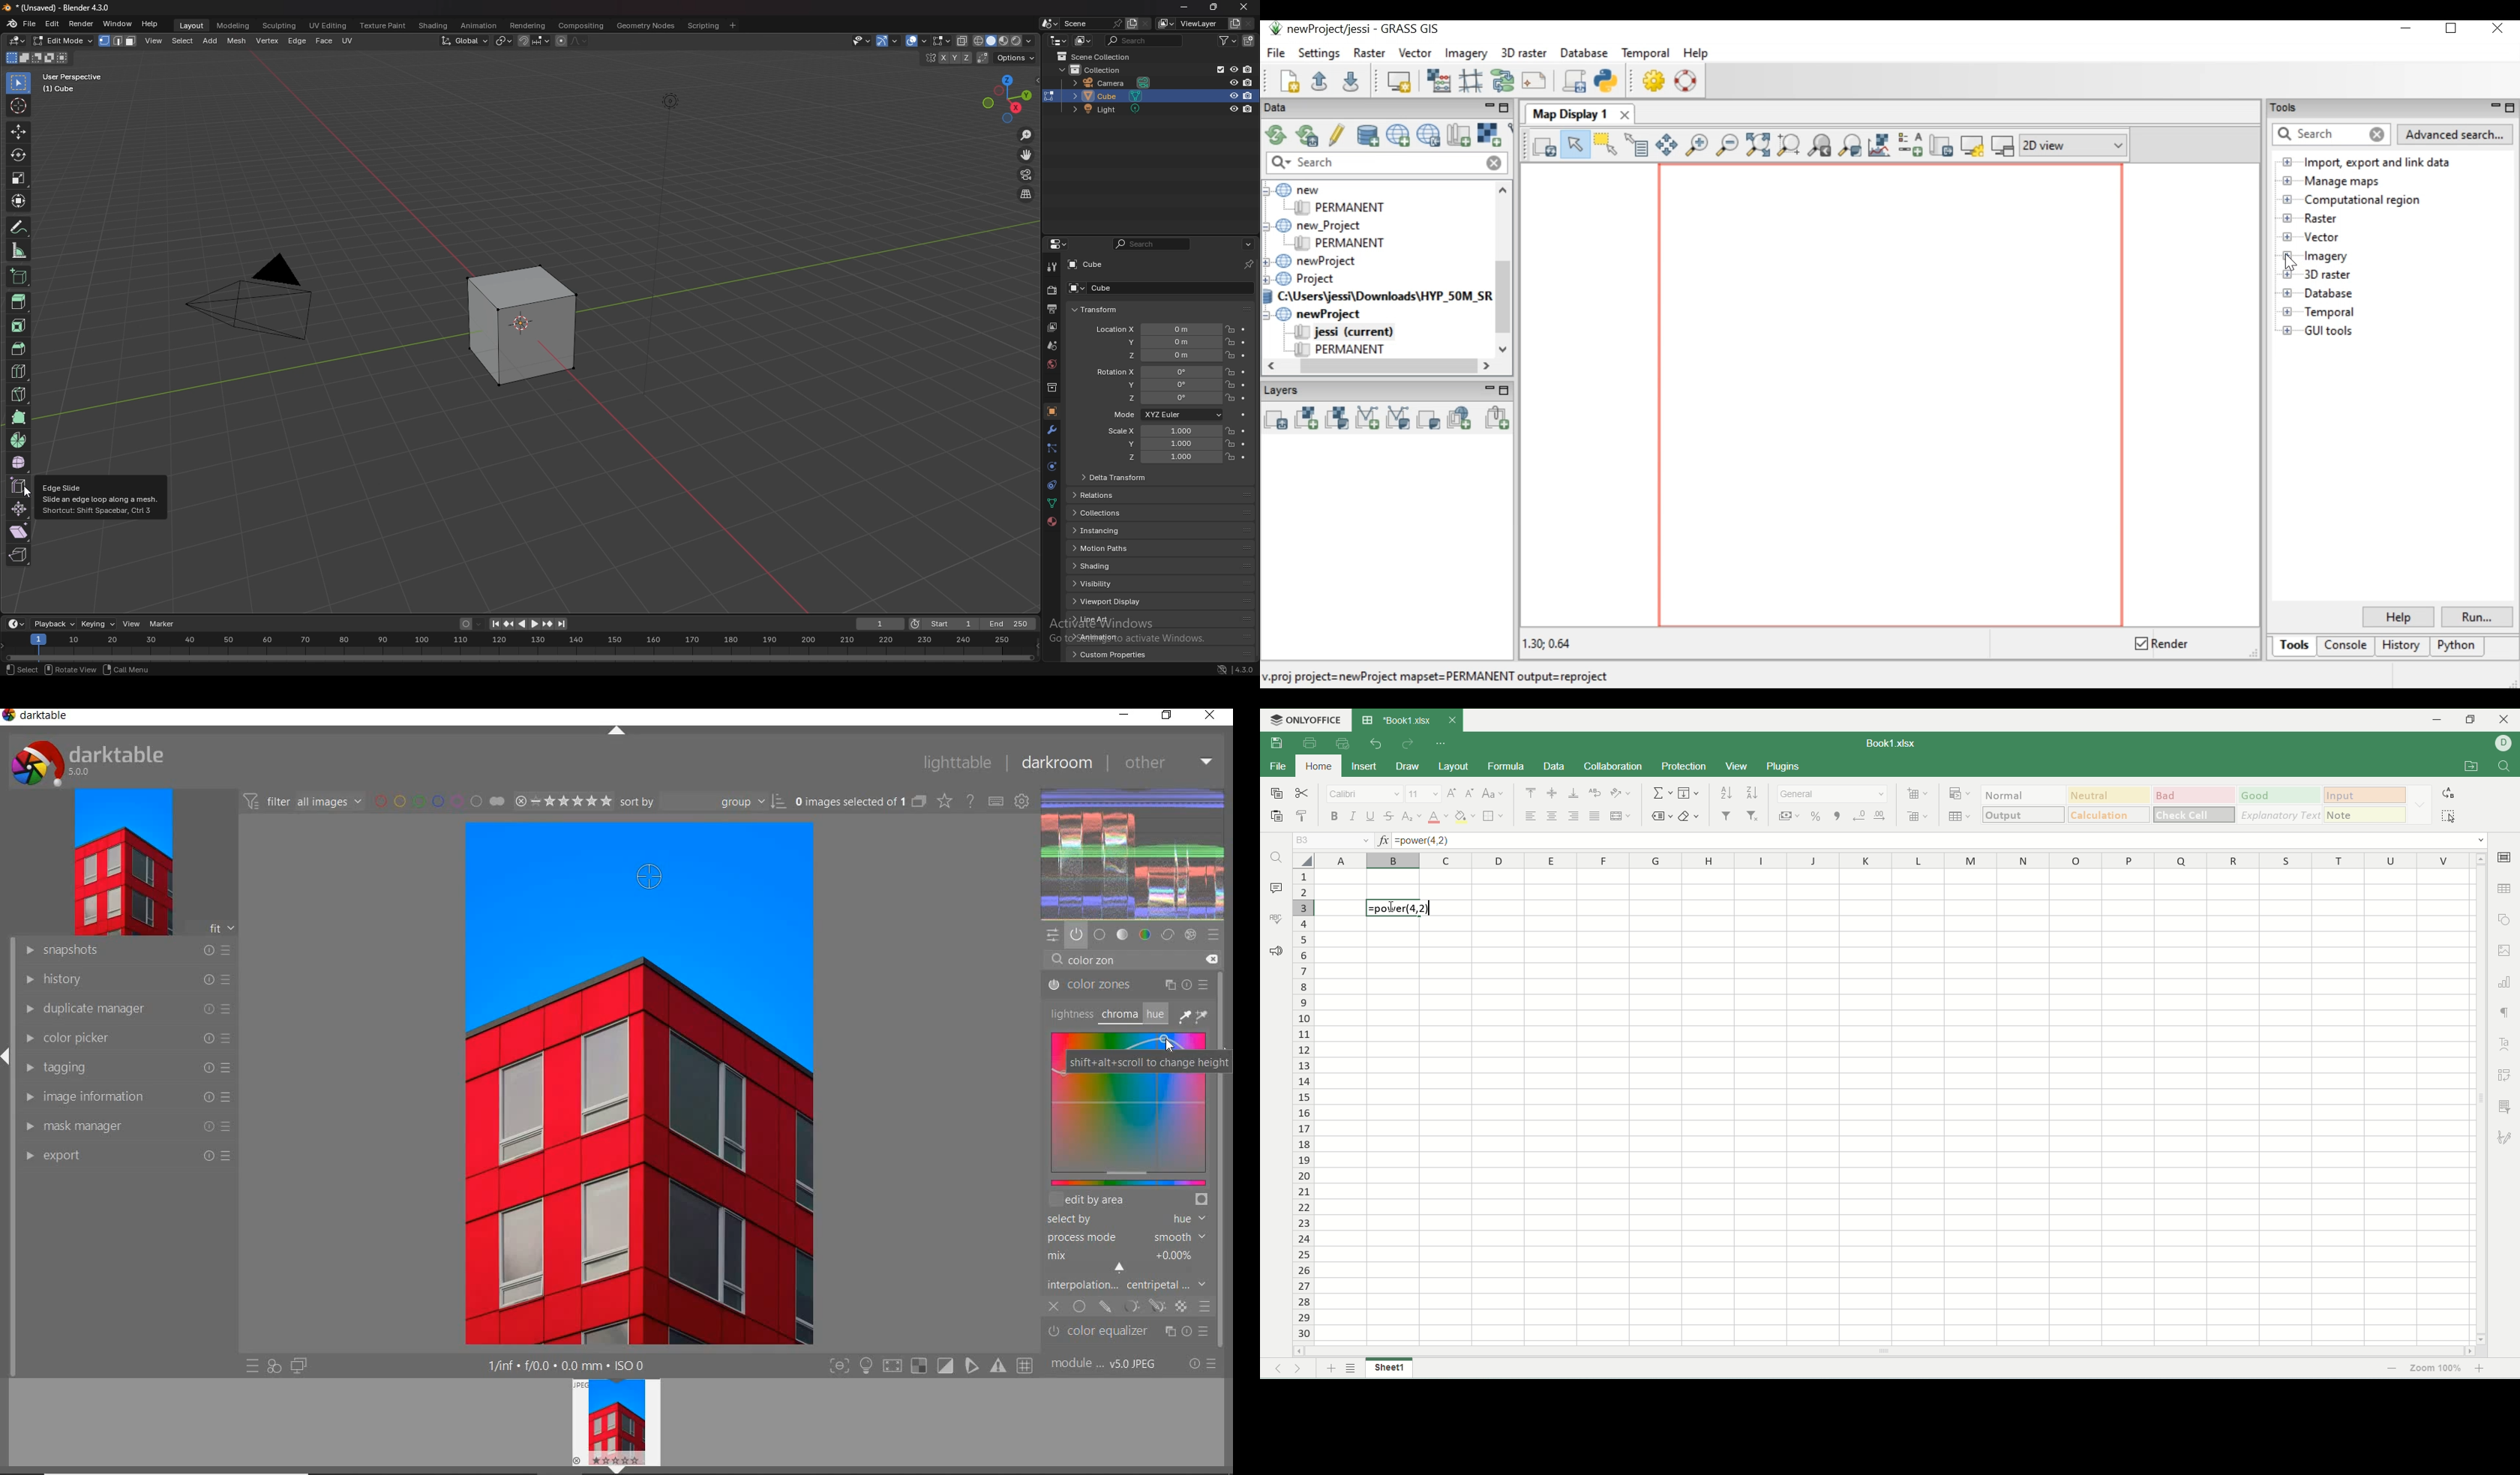 The width and height of the screenshot is (2520, 1484). Describe the element at coordinates (1093, 22) in the screenshot. I see `scene` at that location.